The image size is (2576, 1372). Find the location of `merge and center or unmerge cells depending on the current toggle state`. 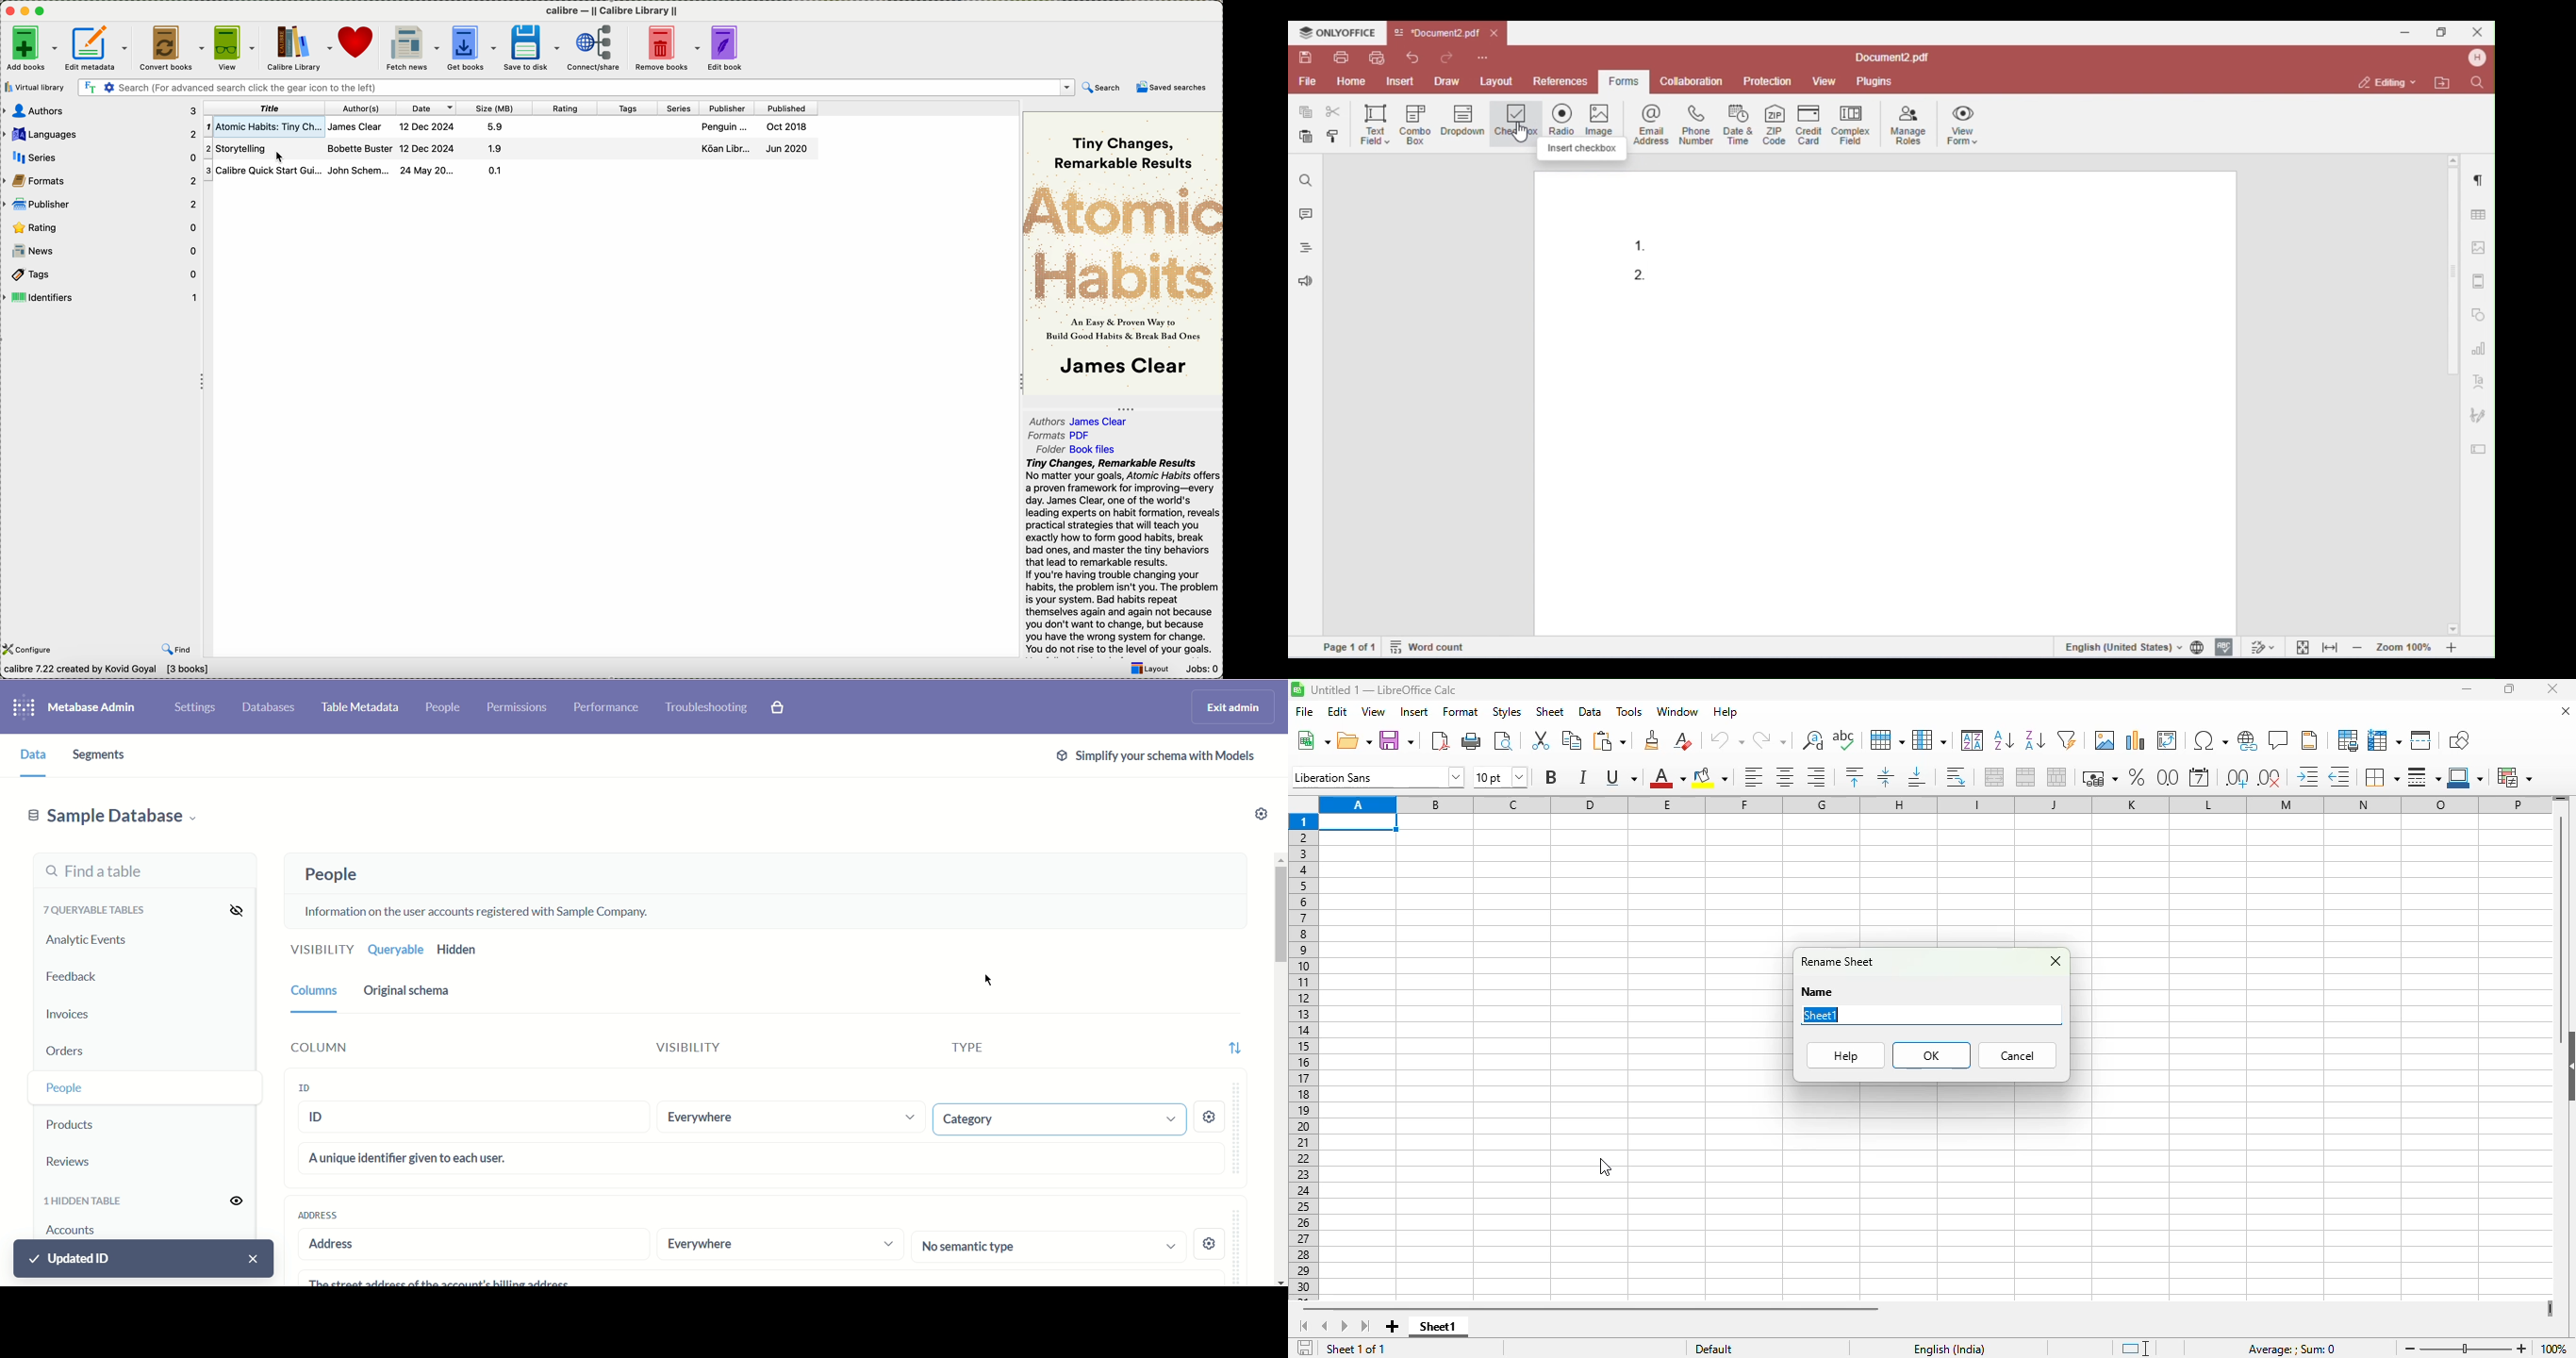

merge and center or unmerge cells depending on the current toggle state is located at coordinates (1995, 777).